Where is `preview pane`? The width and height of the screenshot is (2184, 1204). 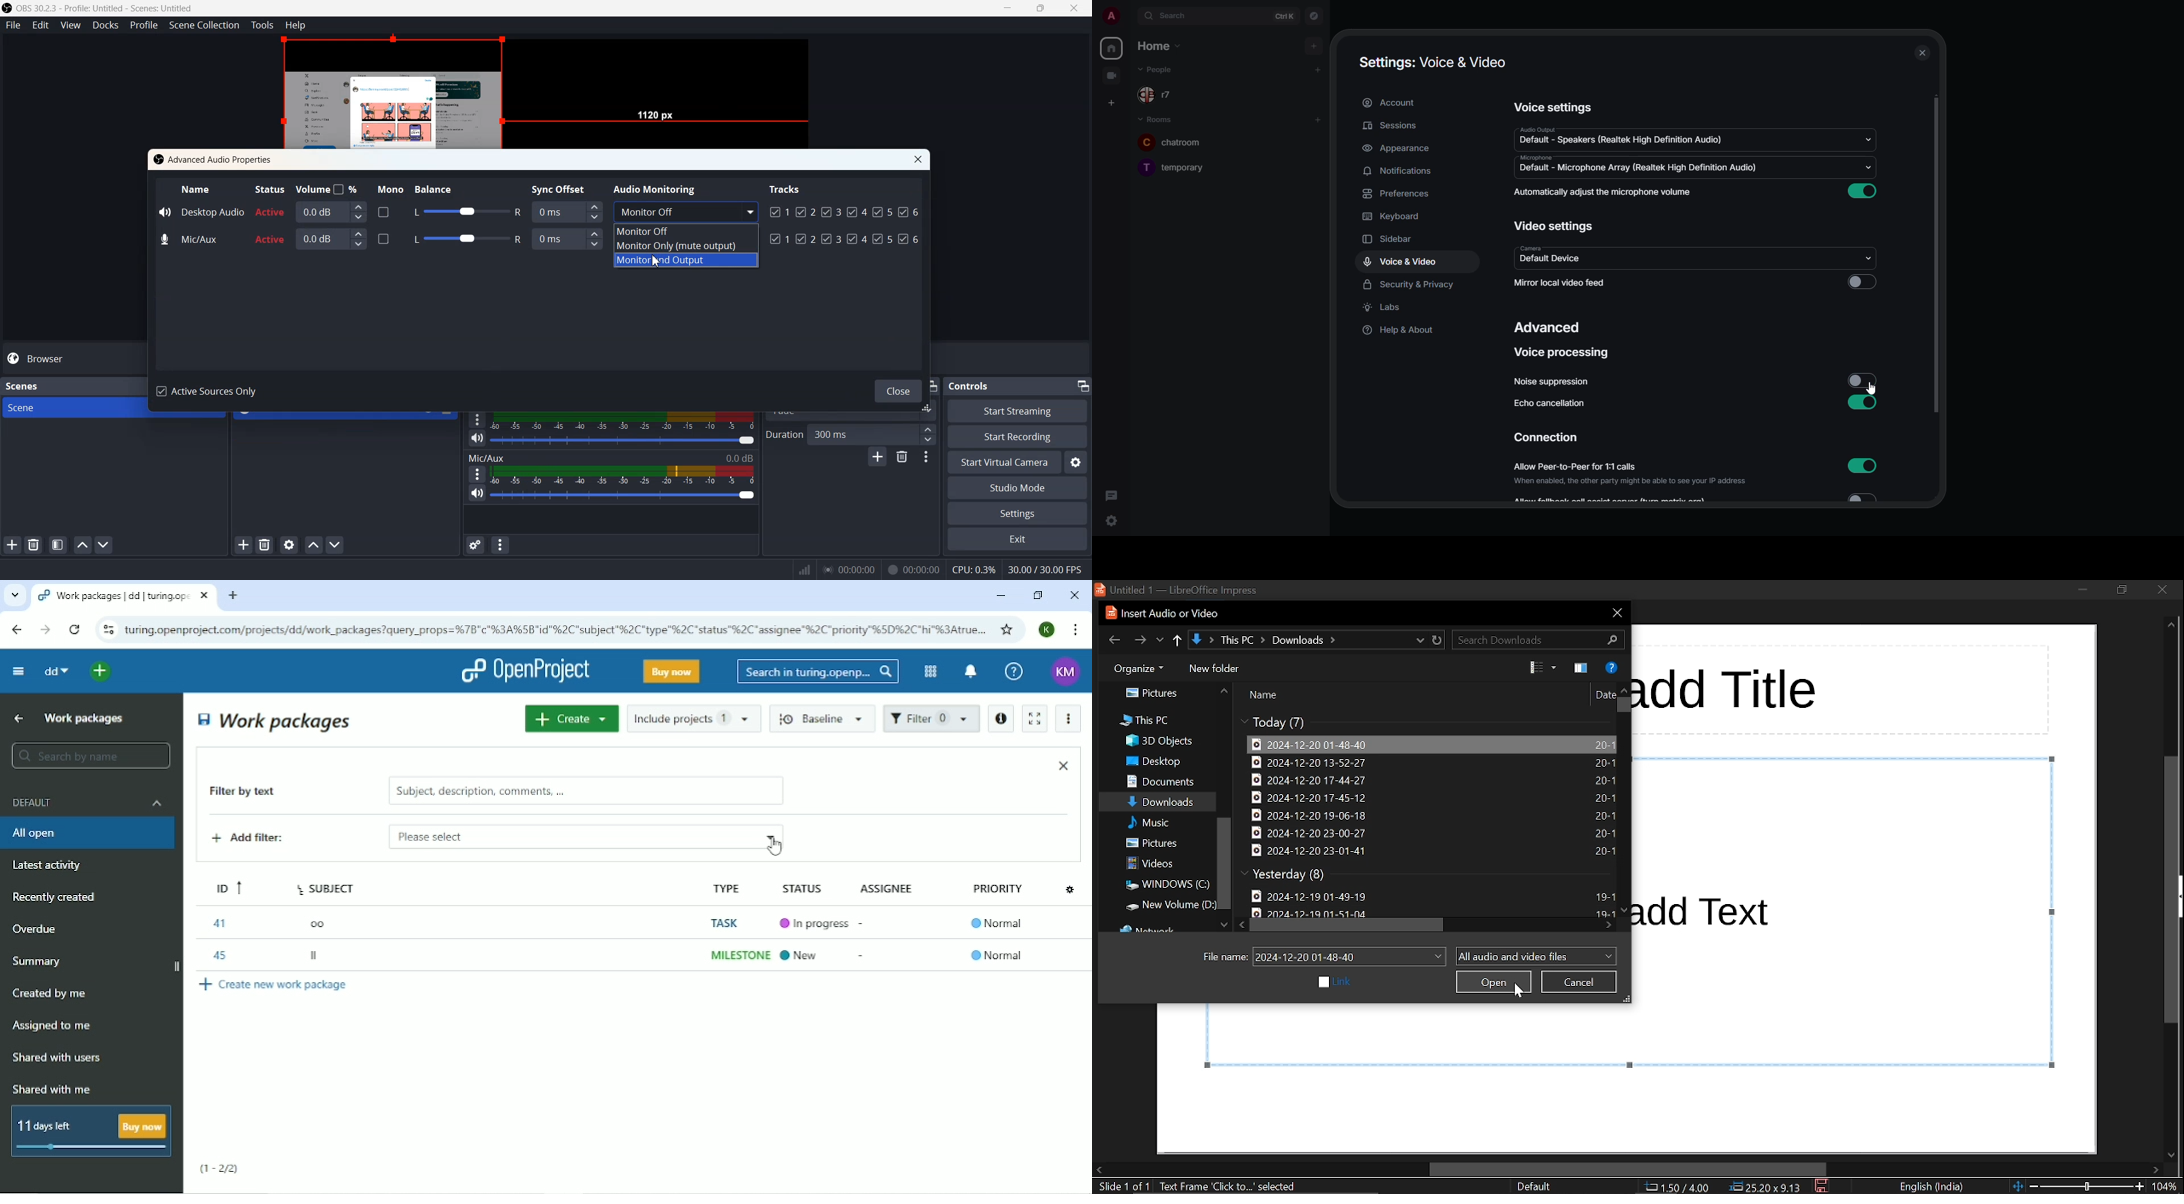 preview pane is located at coordinates (1580, 668).